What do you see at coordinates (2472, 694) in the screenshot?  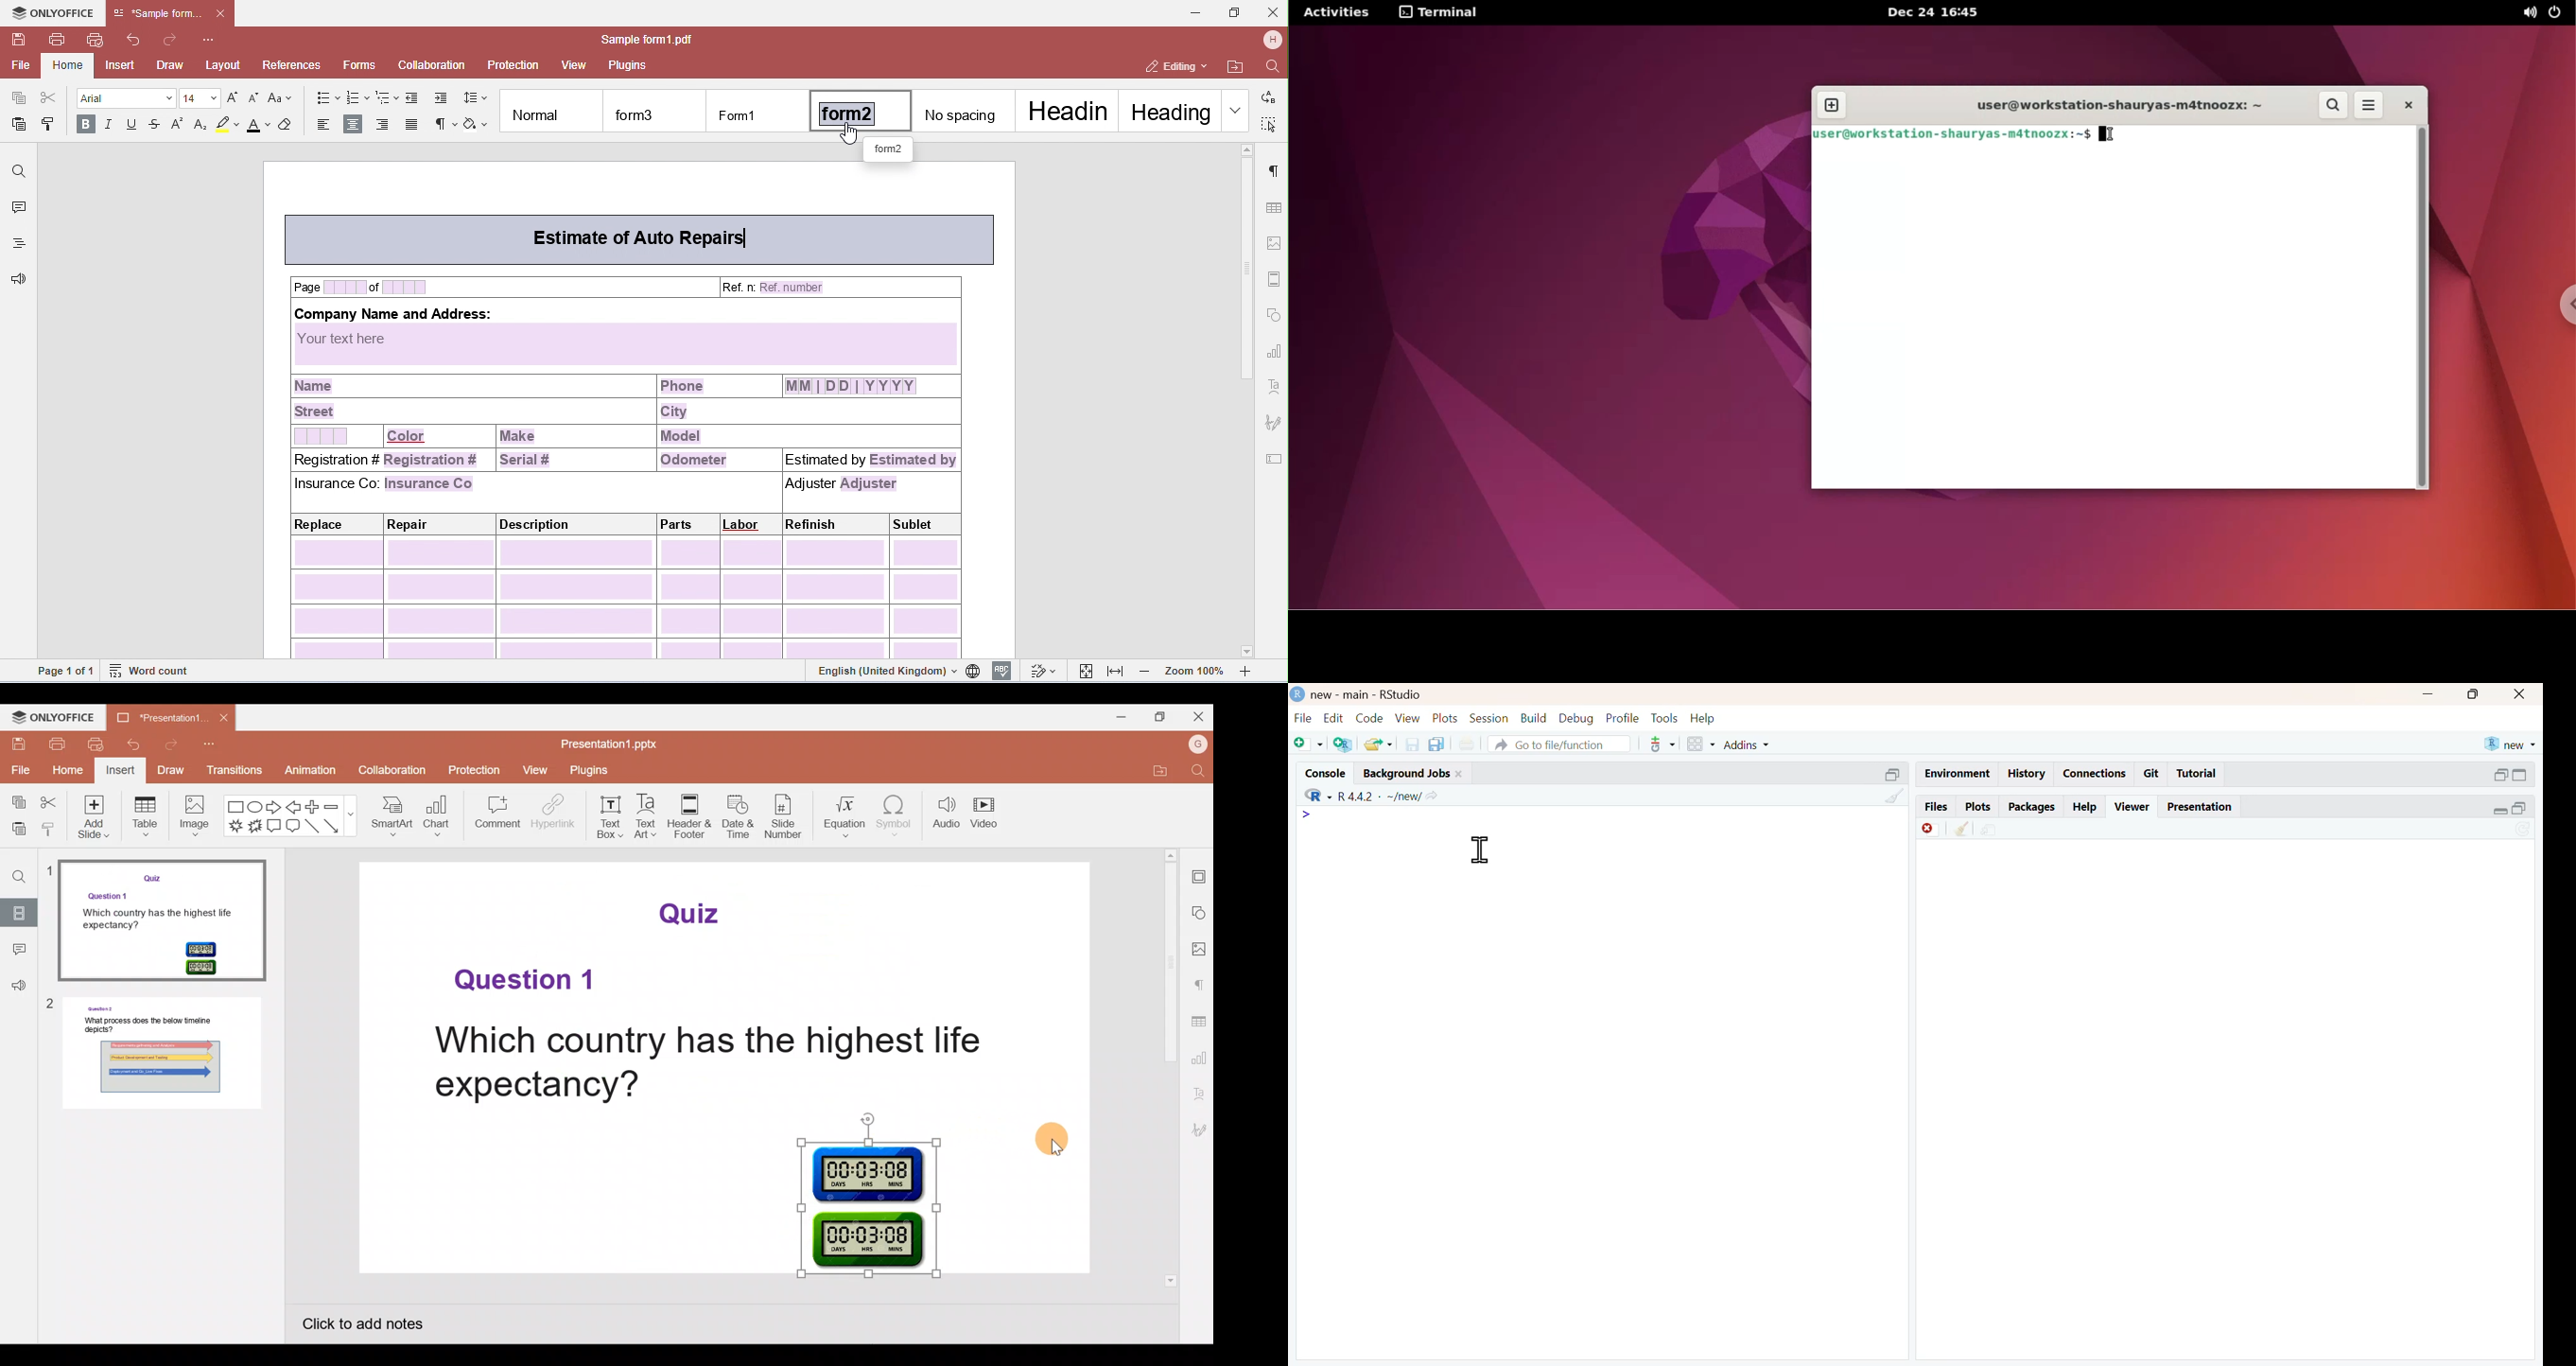 I see `maximise` at bounding box center [2472, 694].